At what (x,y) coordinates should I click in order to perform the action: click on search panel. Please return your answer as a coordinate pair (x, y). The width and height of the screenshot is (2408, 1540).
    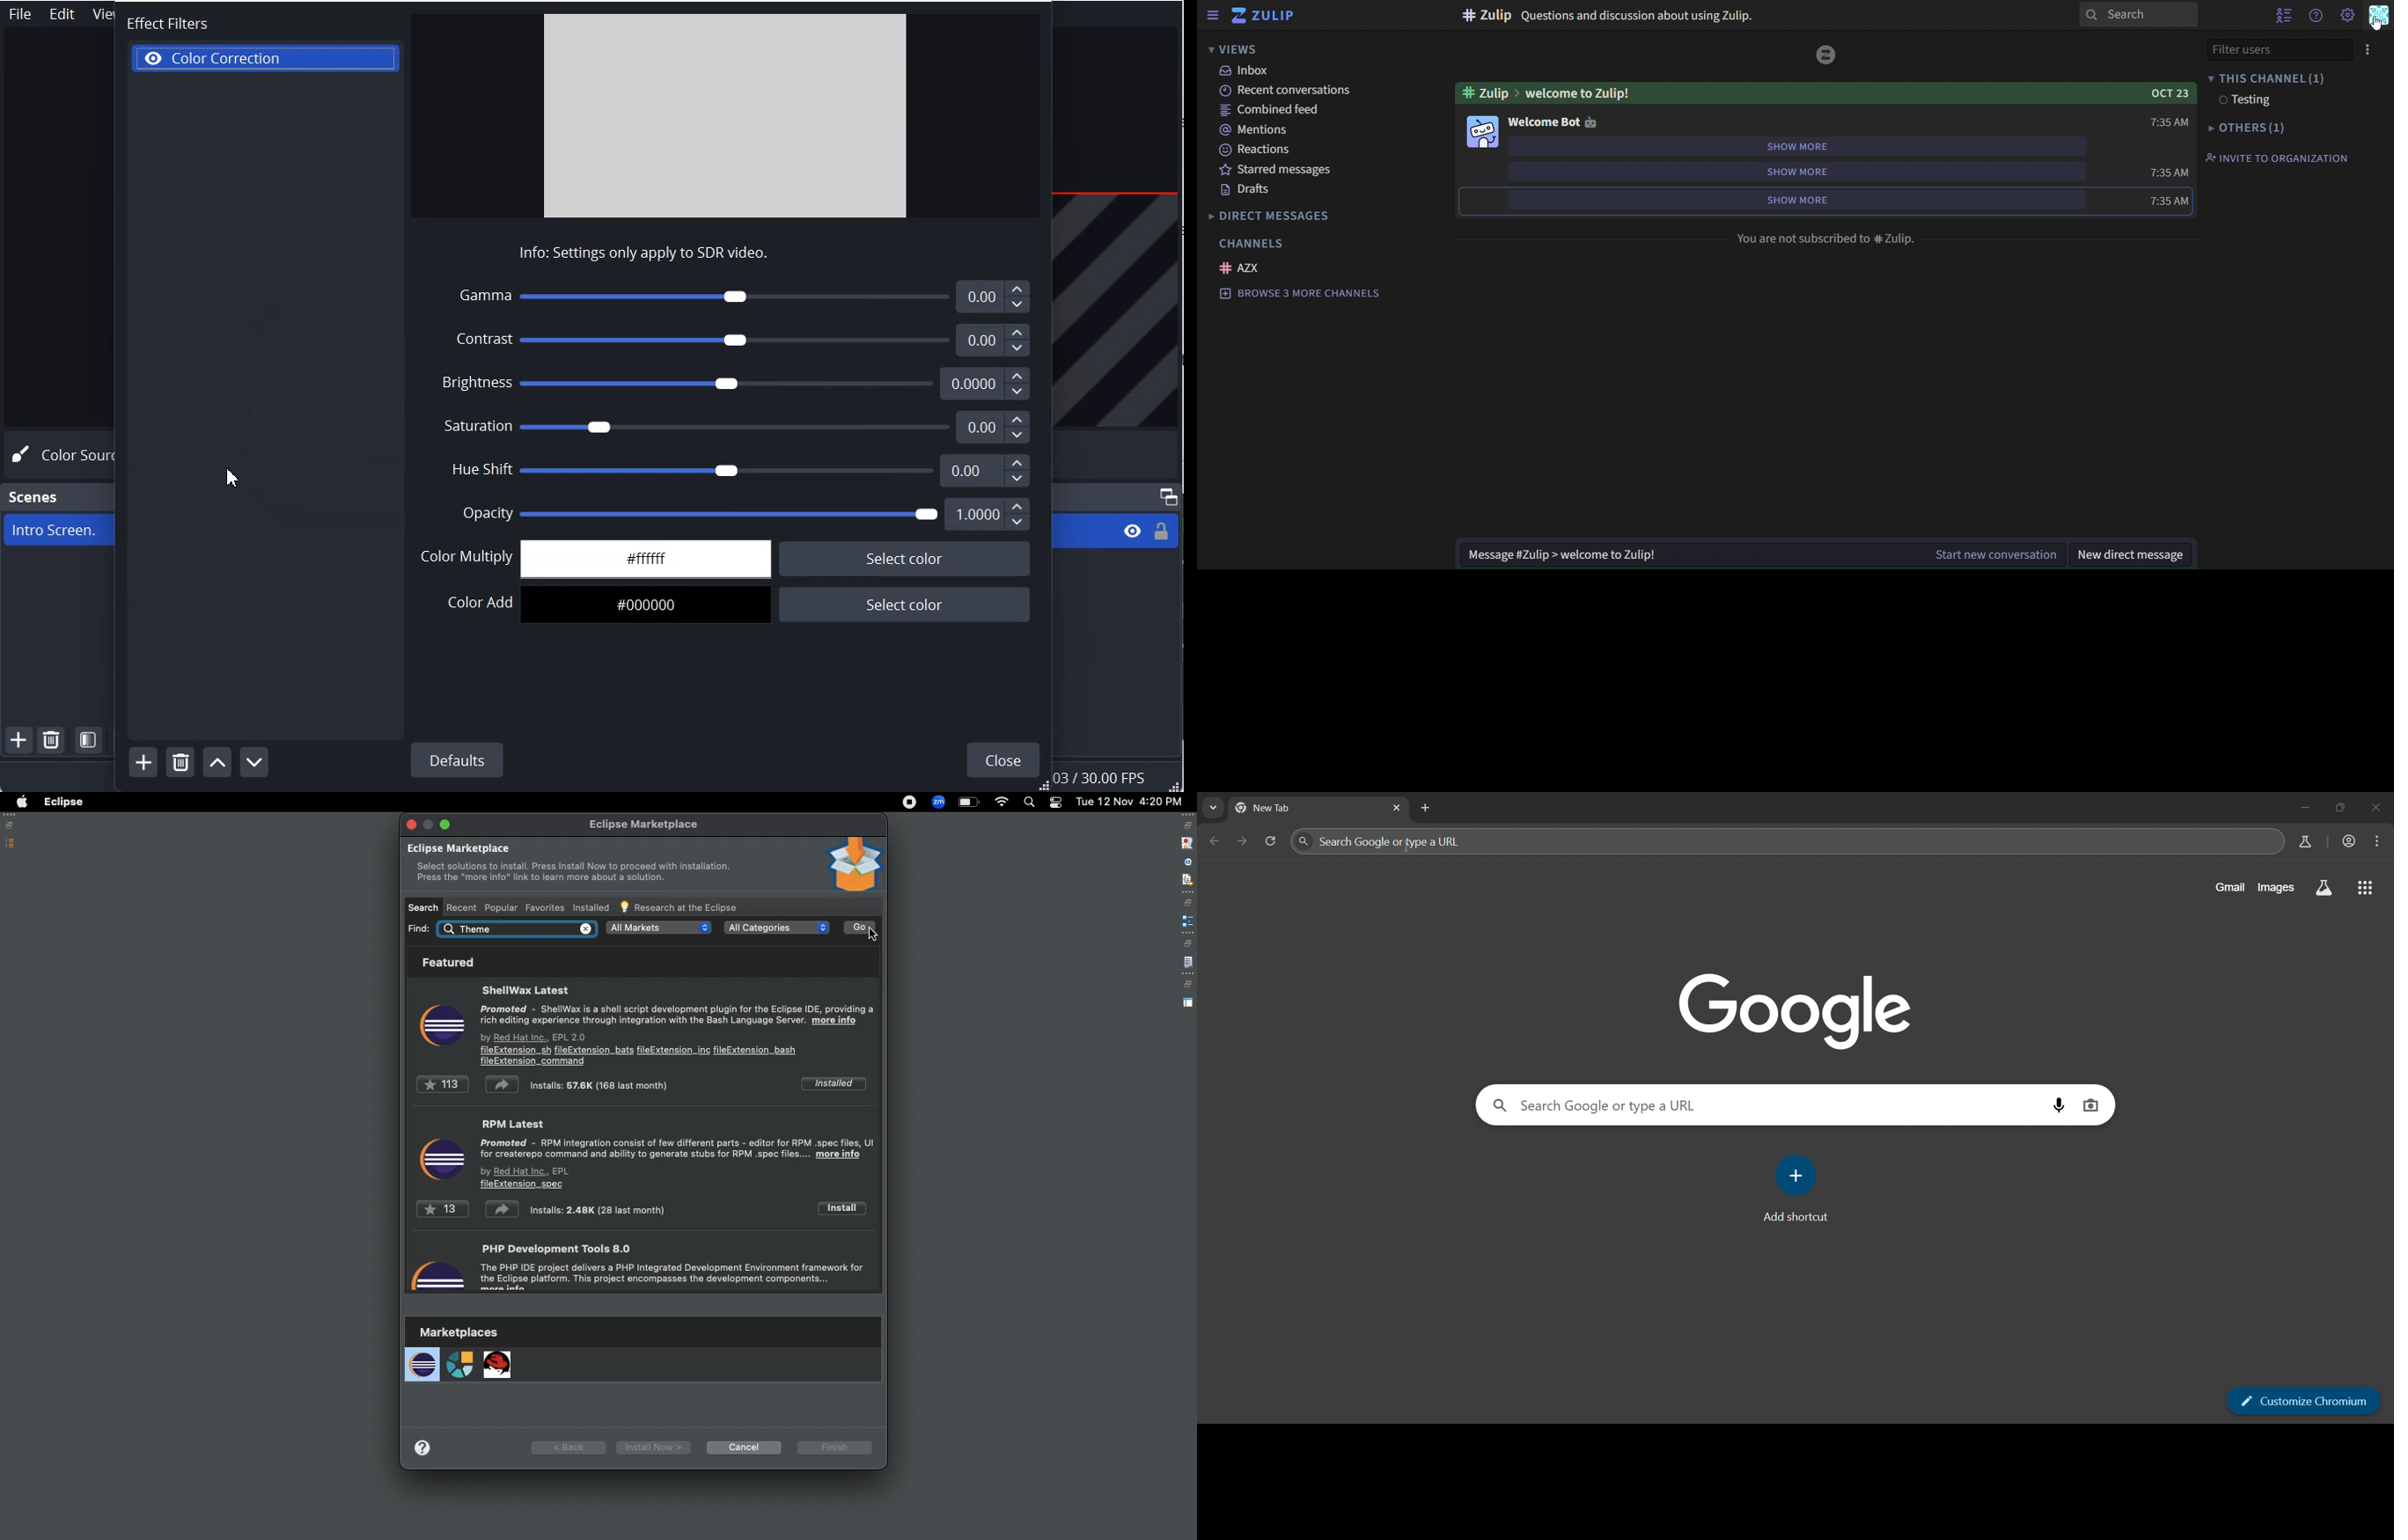
    Looking at the image, I should click on (1445, 841).